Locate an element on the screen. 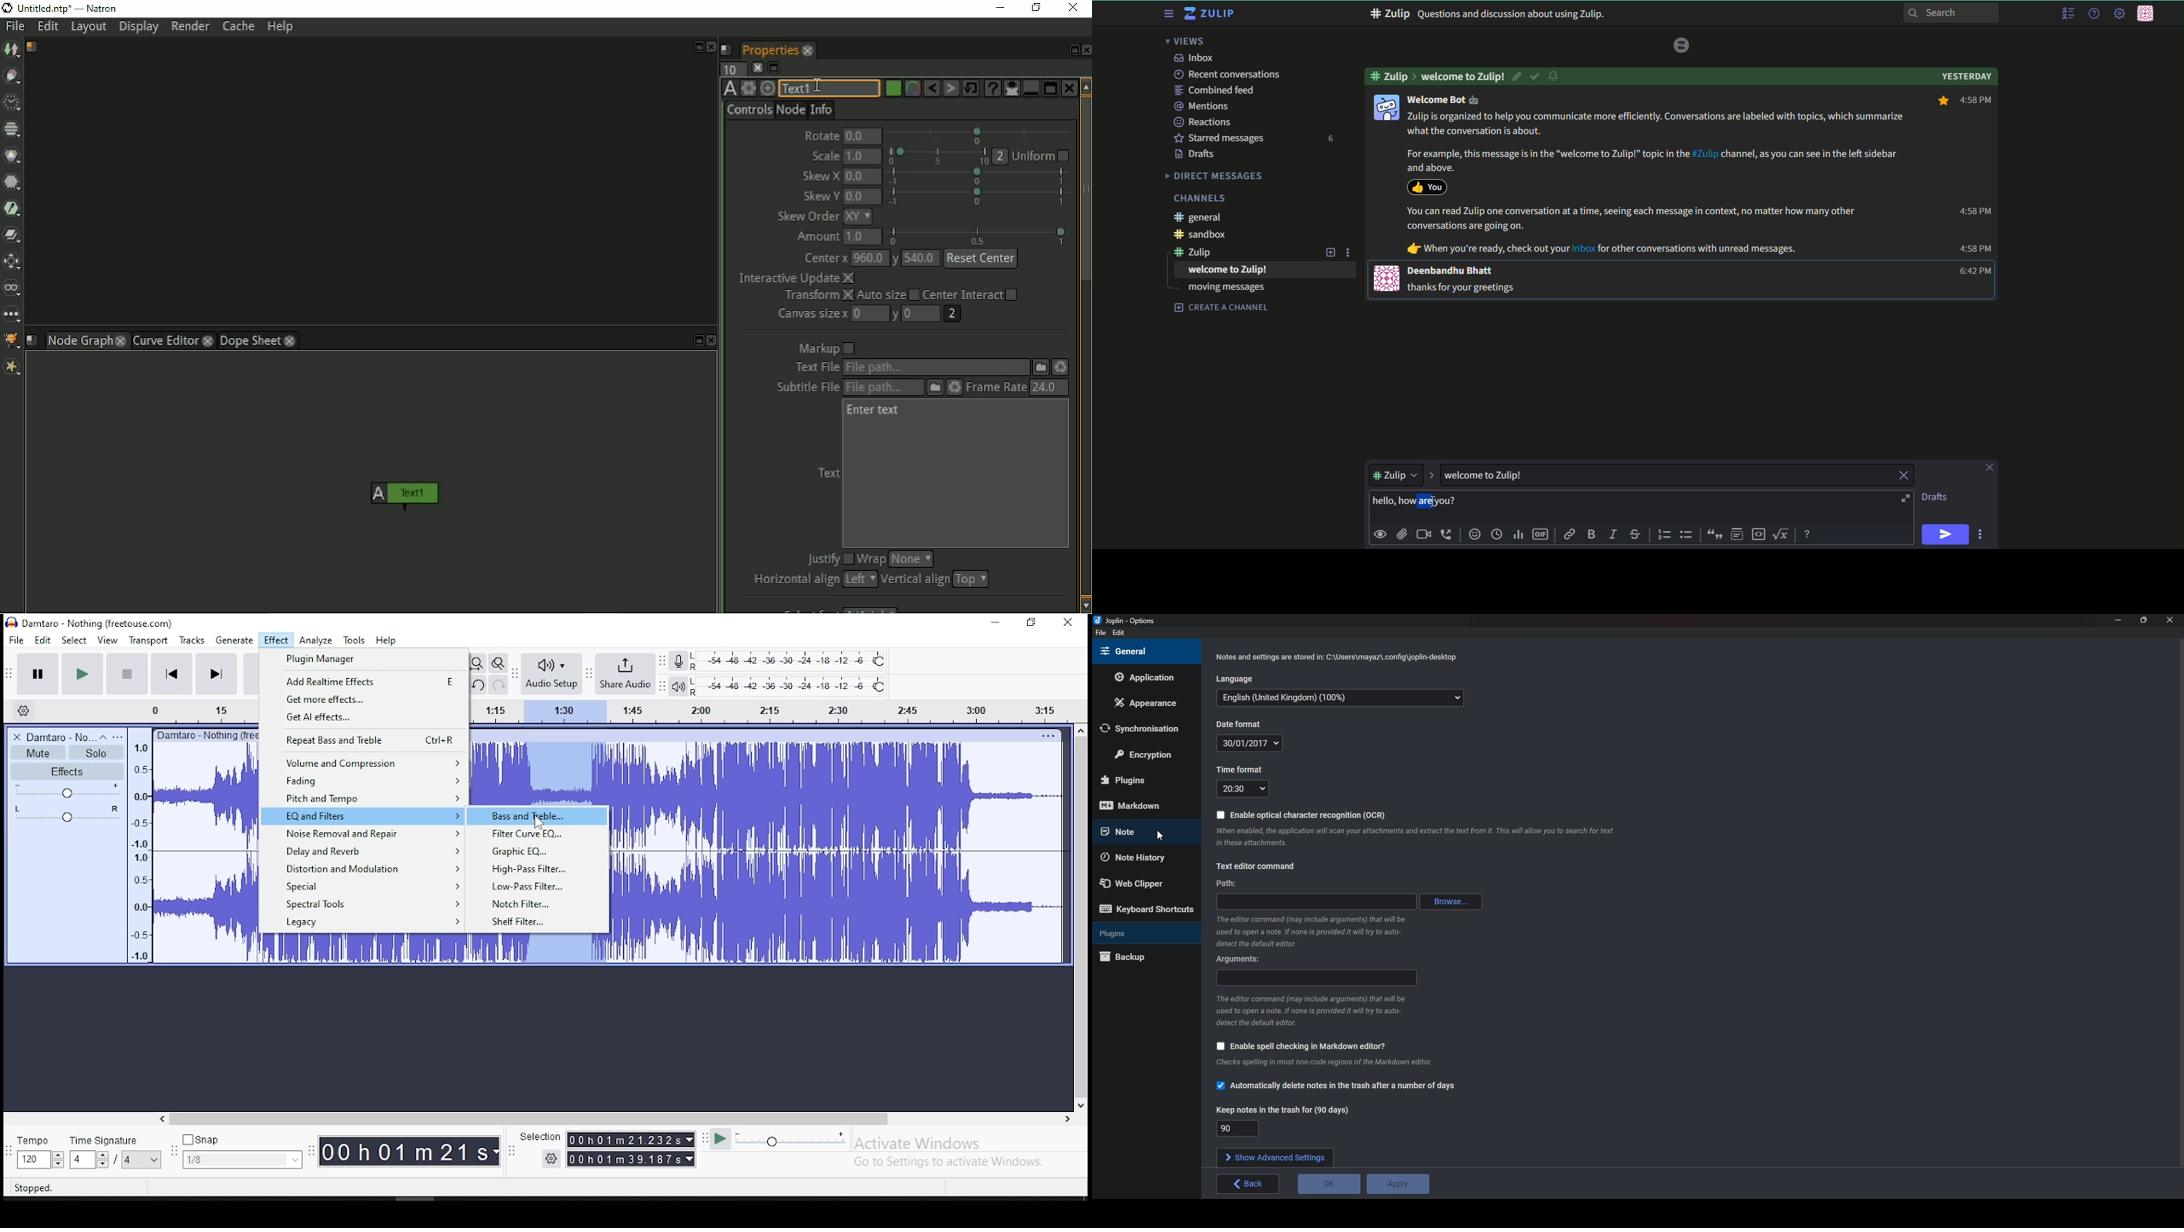  0O0hO01m21s is located at coordinates (405, 1151).